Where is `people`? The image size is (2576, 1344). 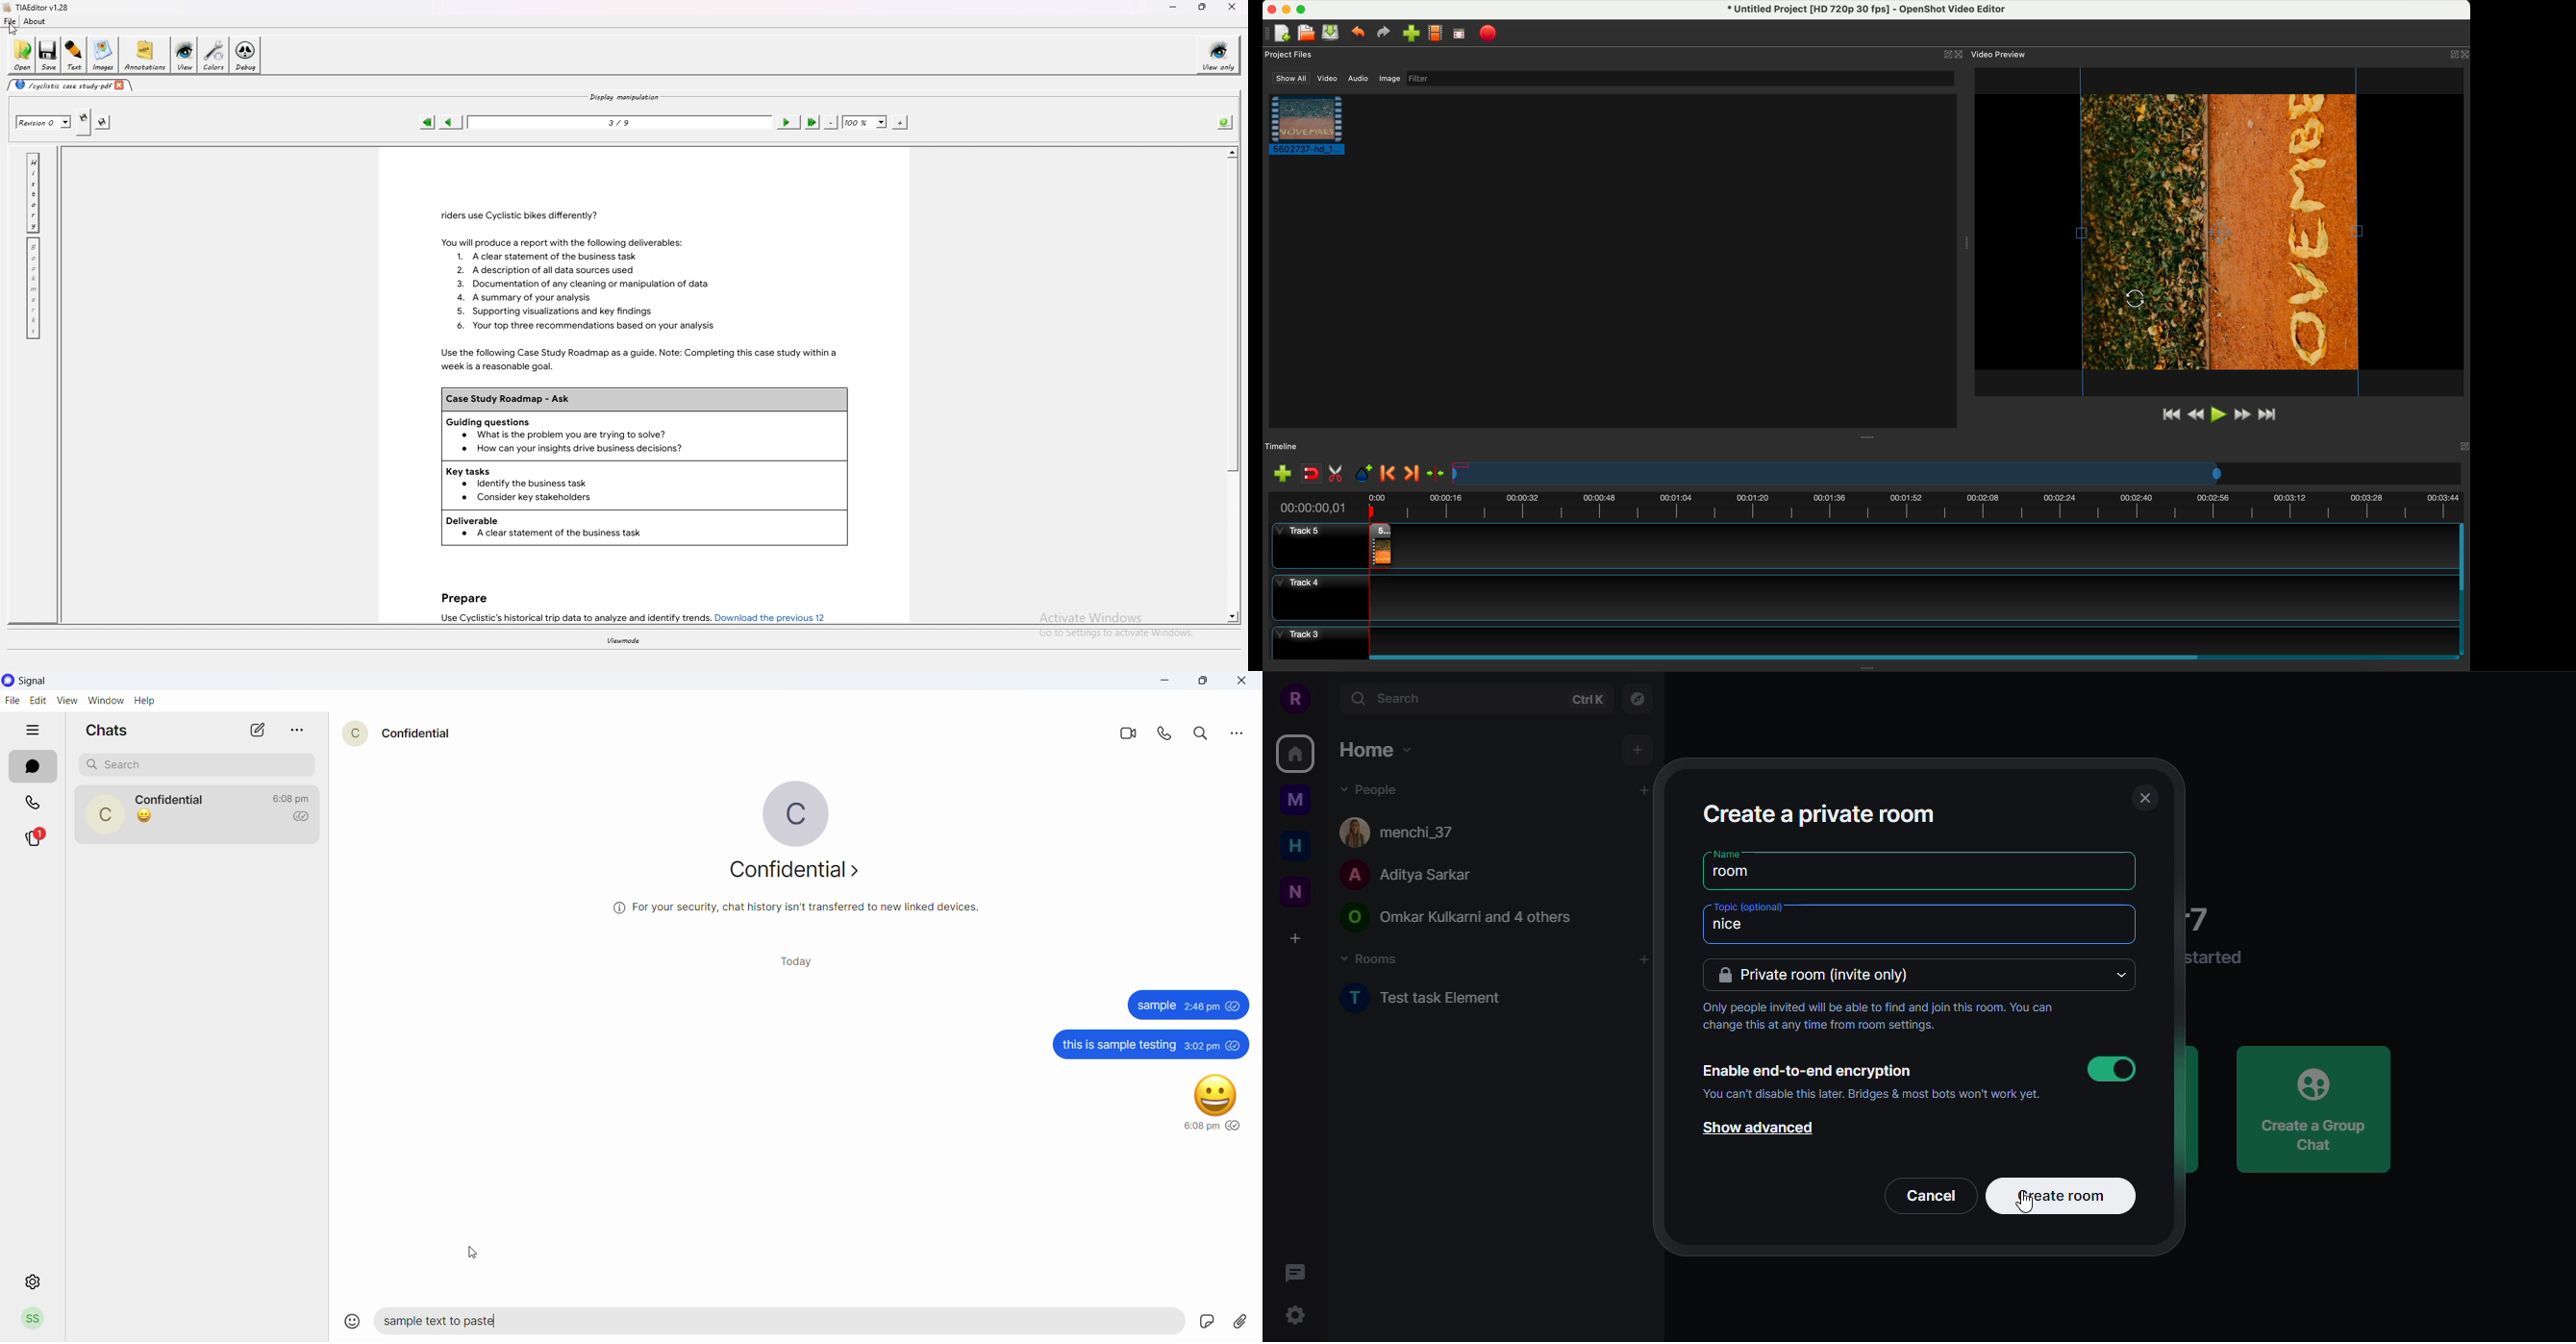 people is located at coordinates (1403, 876).